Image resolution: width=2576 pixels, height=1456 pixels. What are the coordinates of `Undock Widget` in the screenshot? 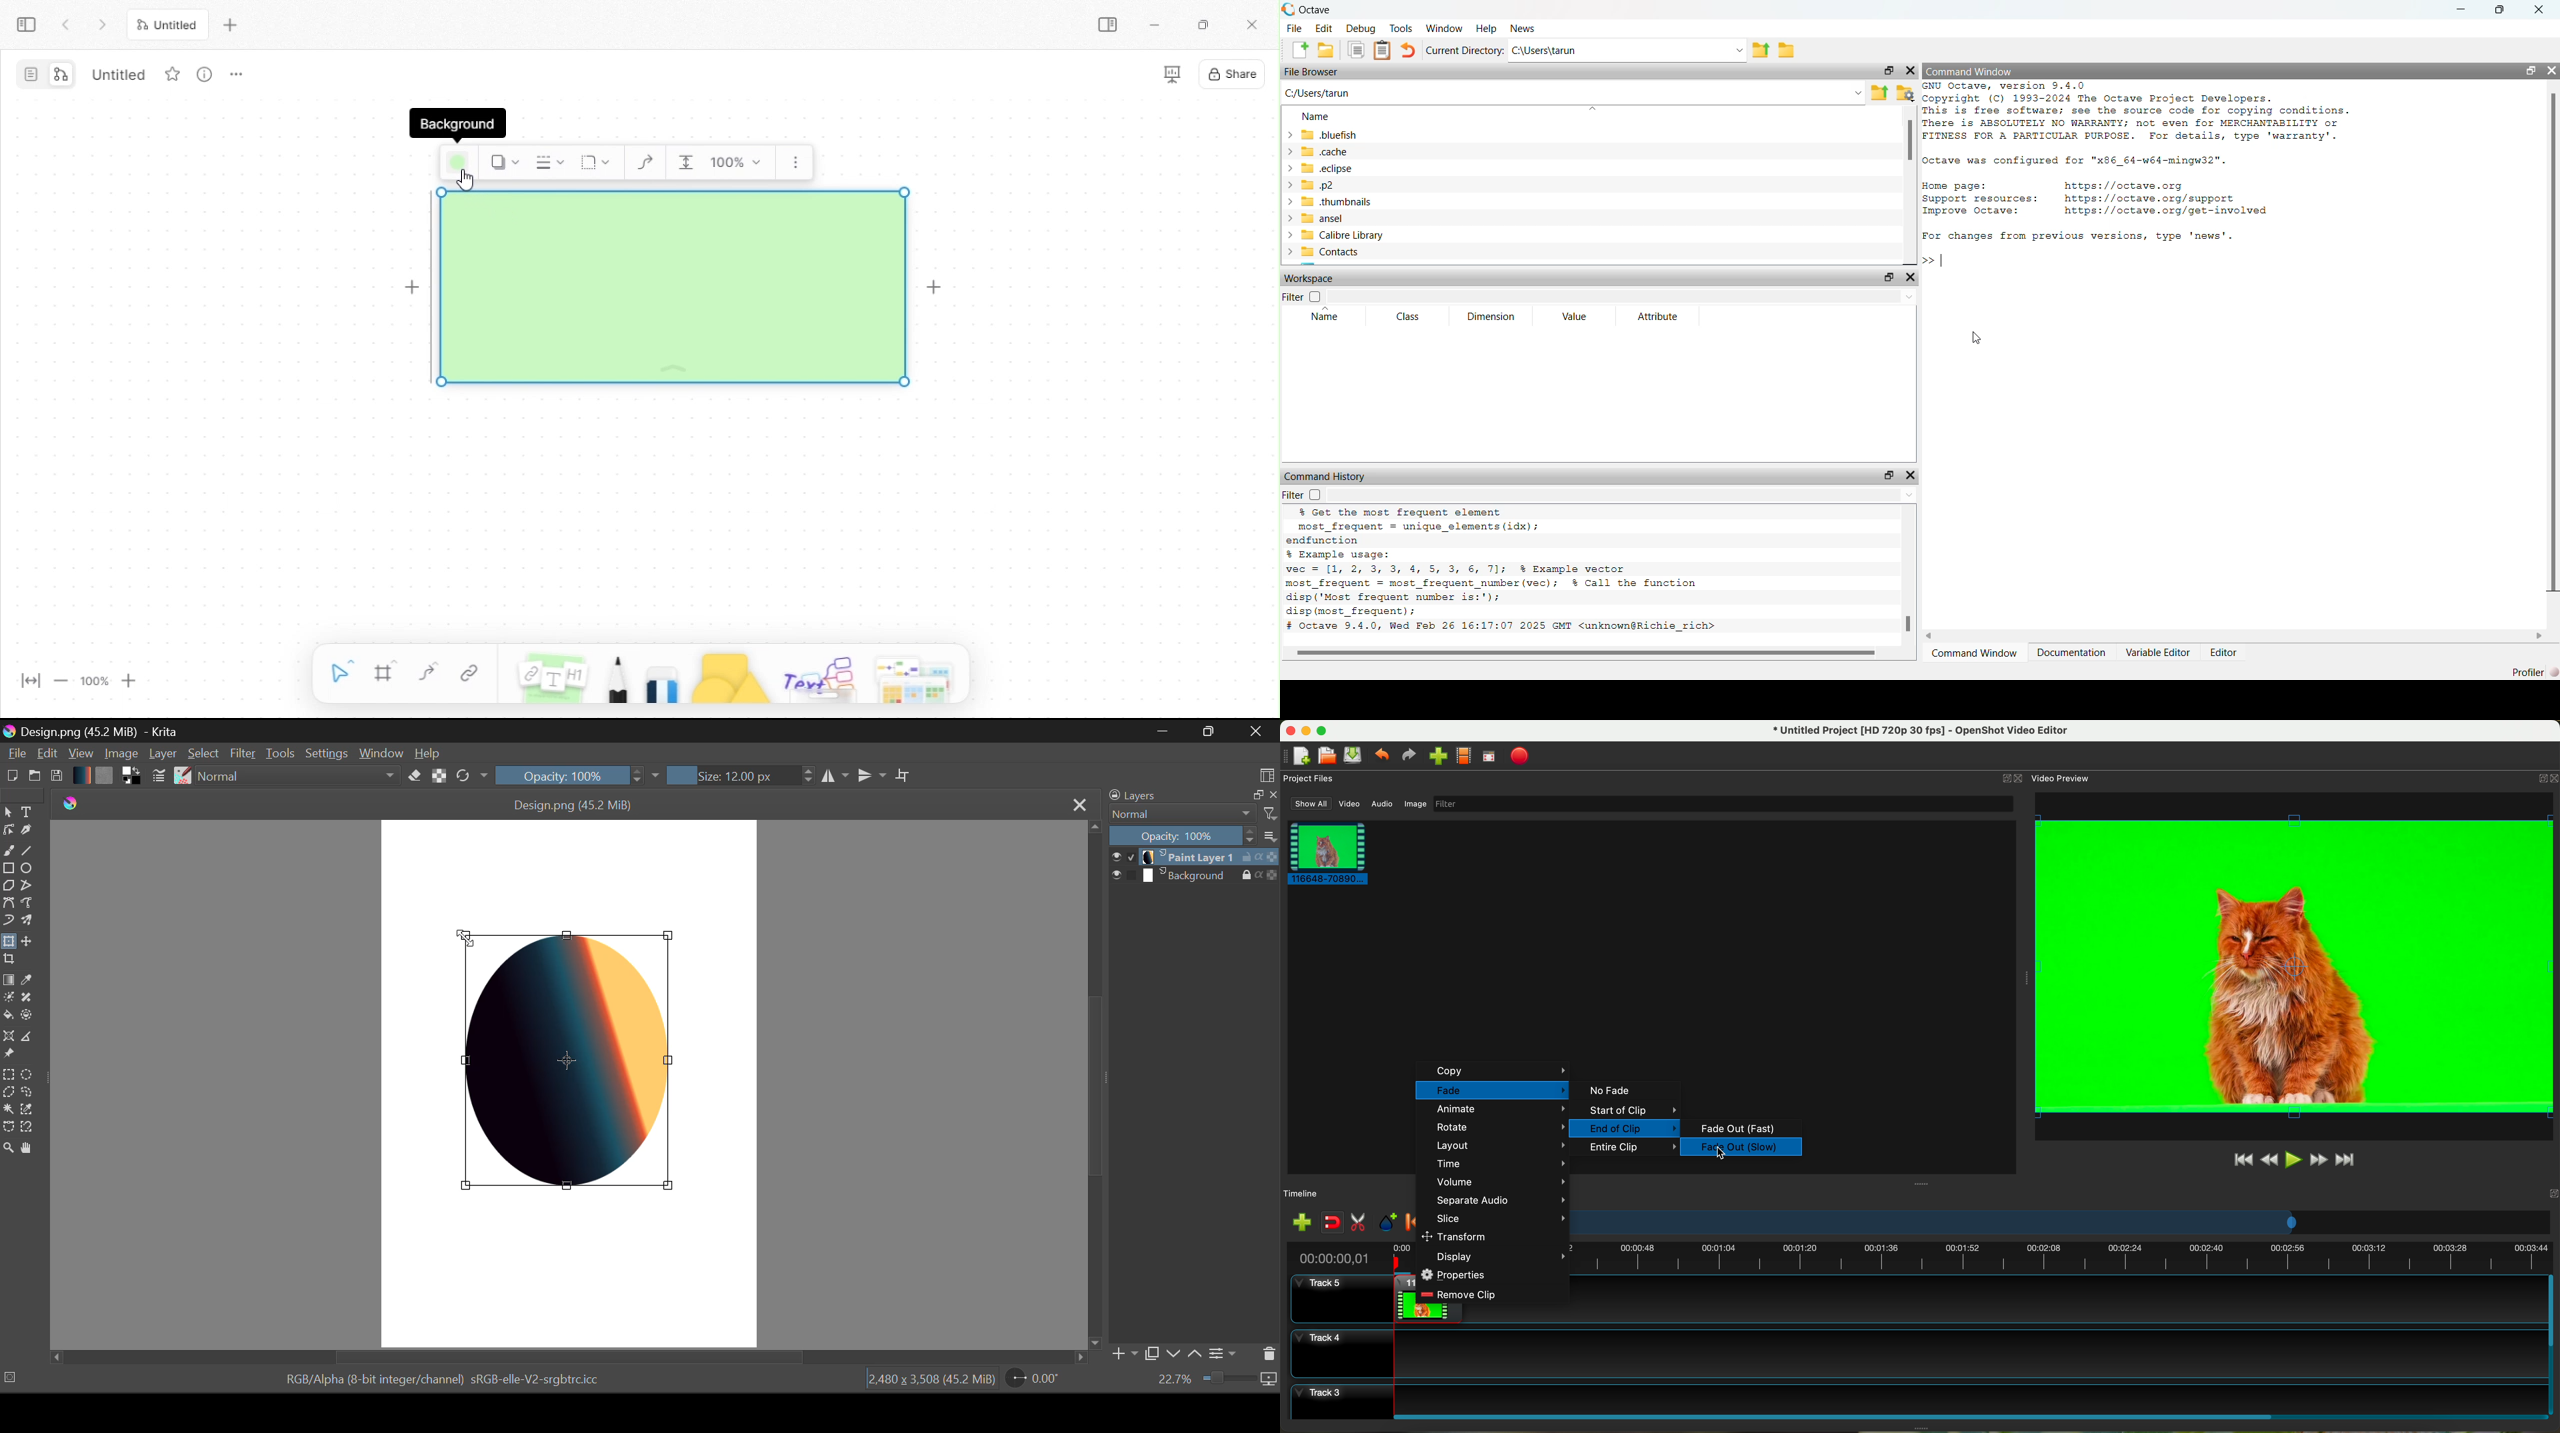 It's located at (1889, 277).